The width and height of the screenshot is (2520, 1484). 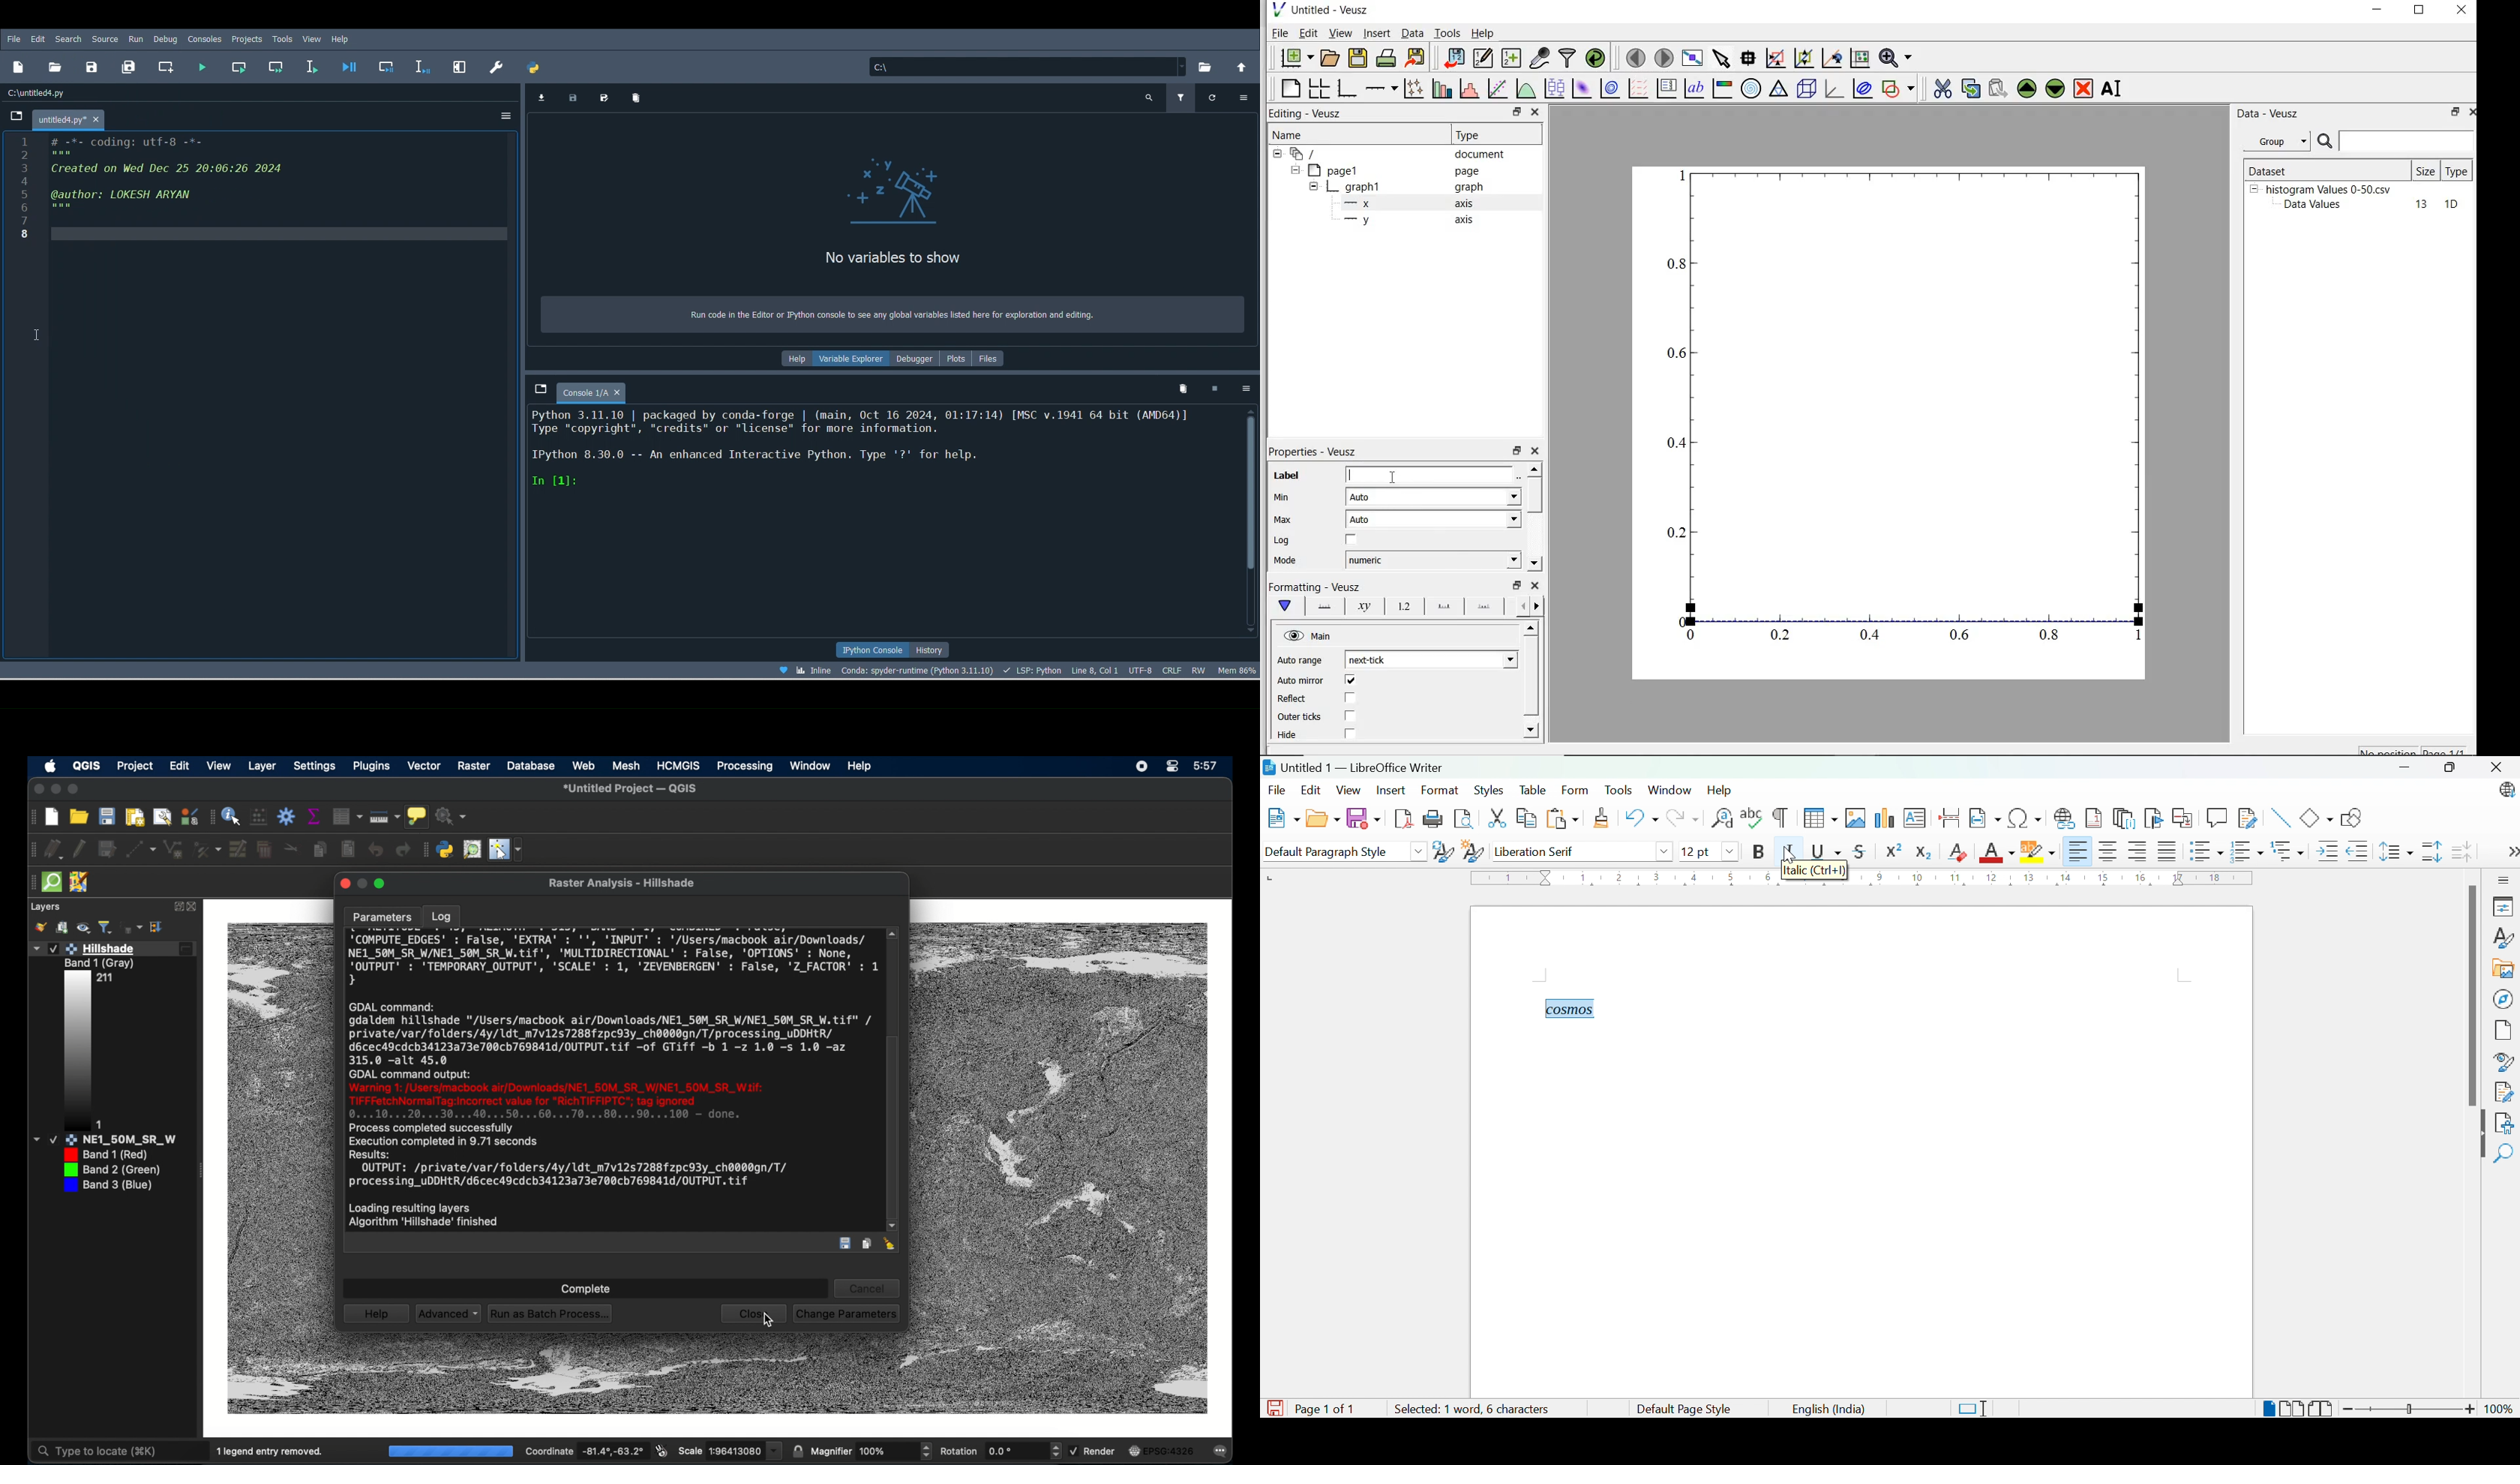 What do you see at coordinates (2507, 1124) in the screenshot?
I see `Accessibility check` at bounding box center [2507, 1124].